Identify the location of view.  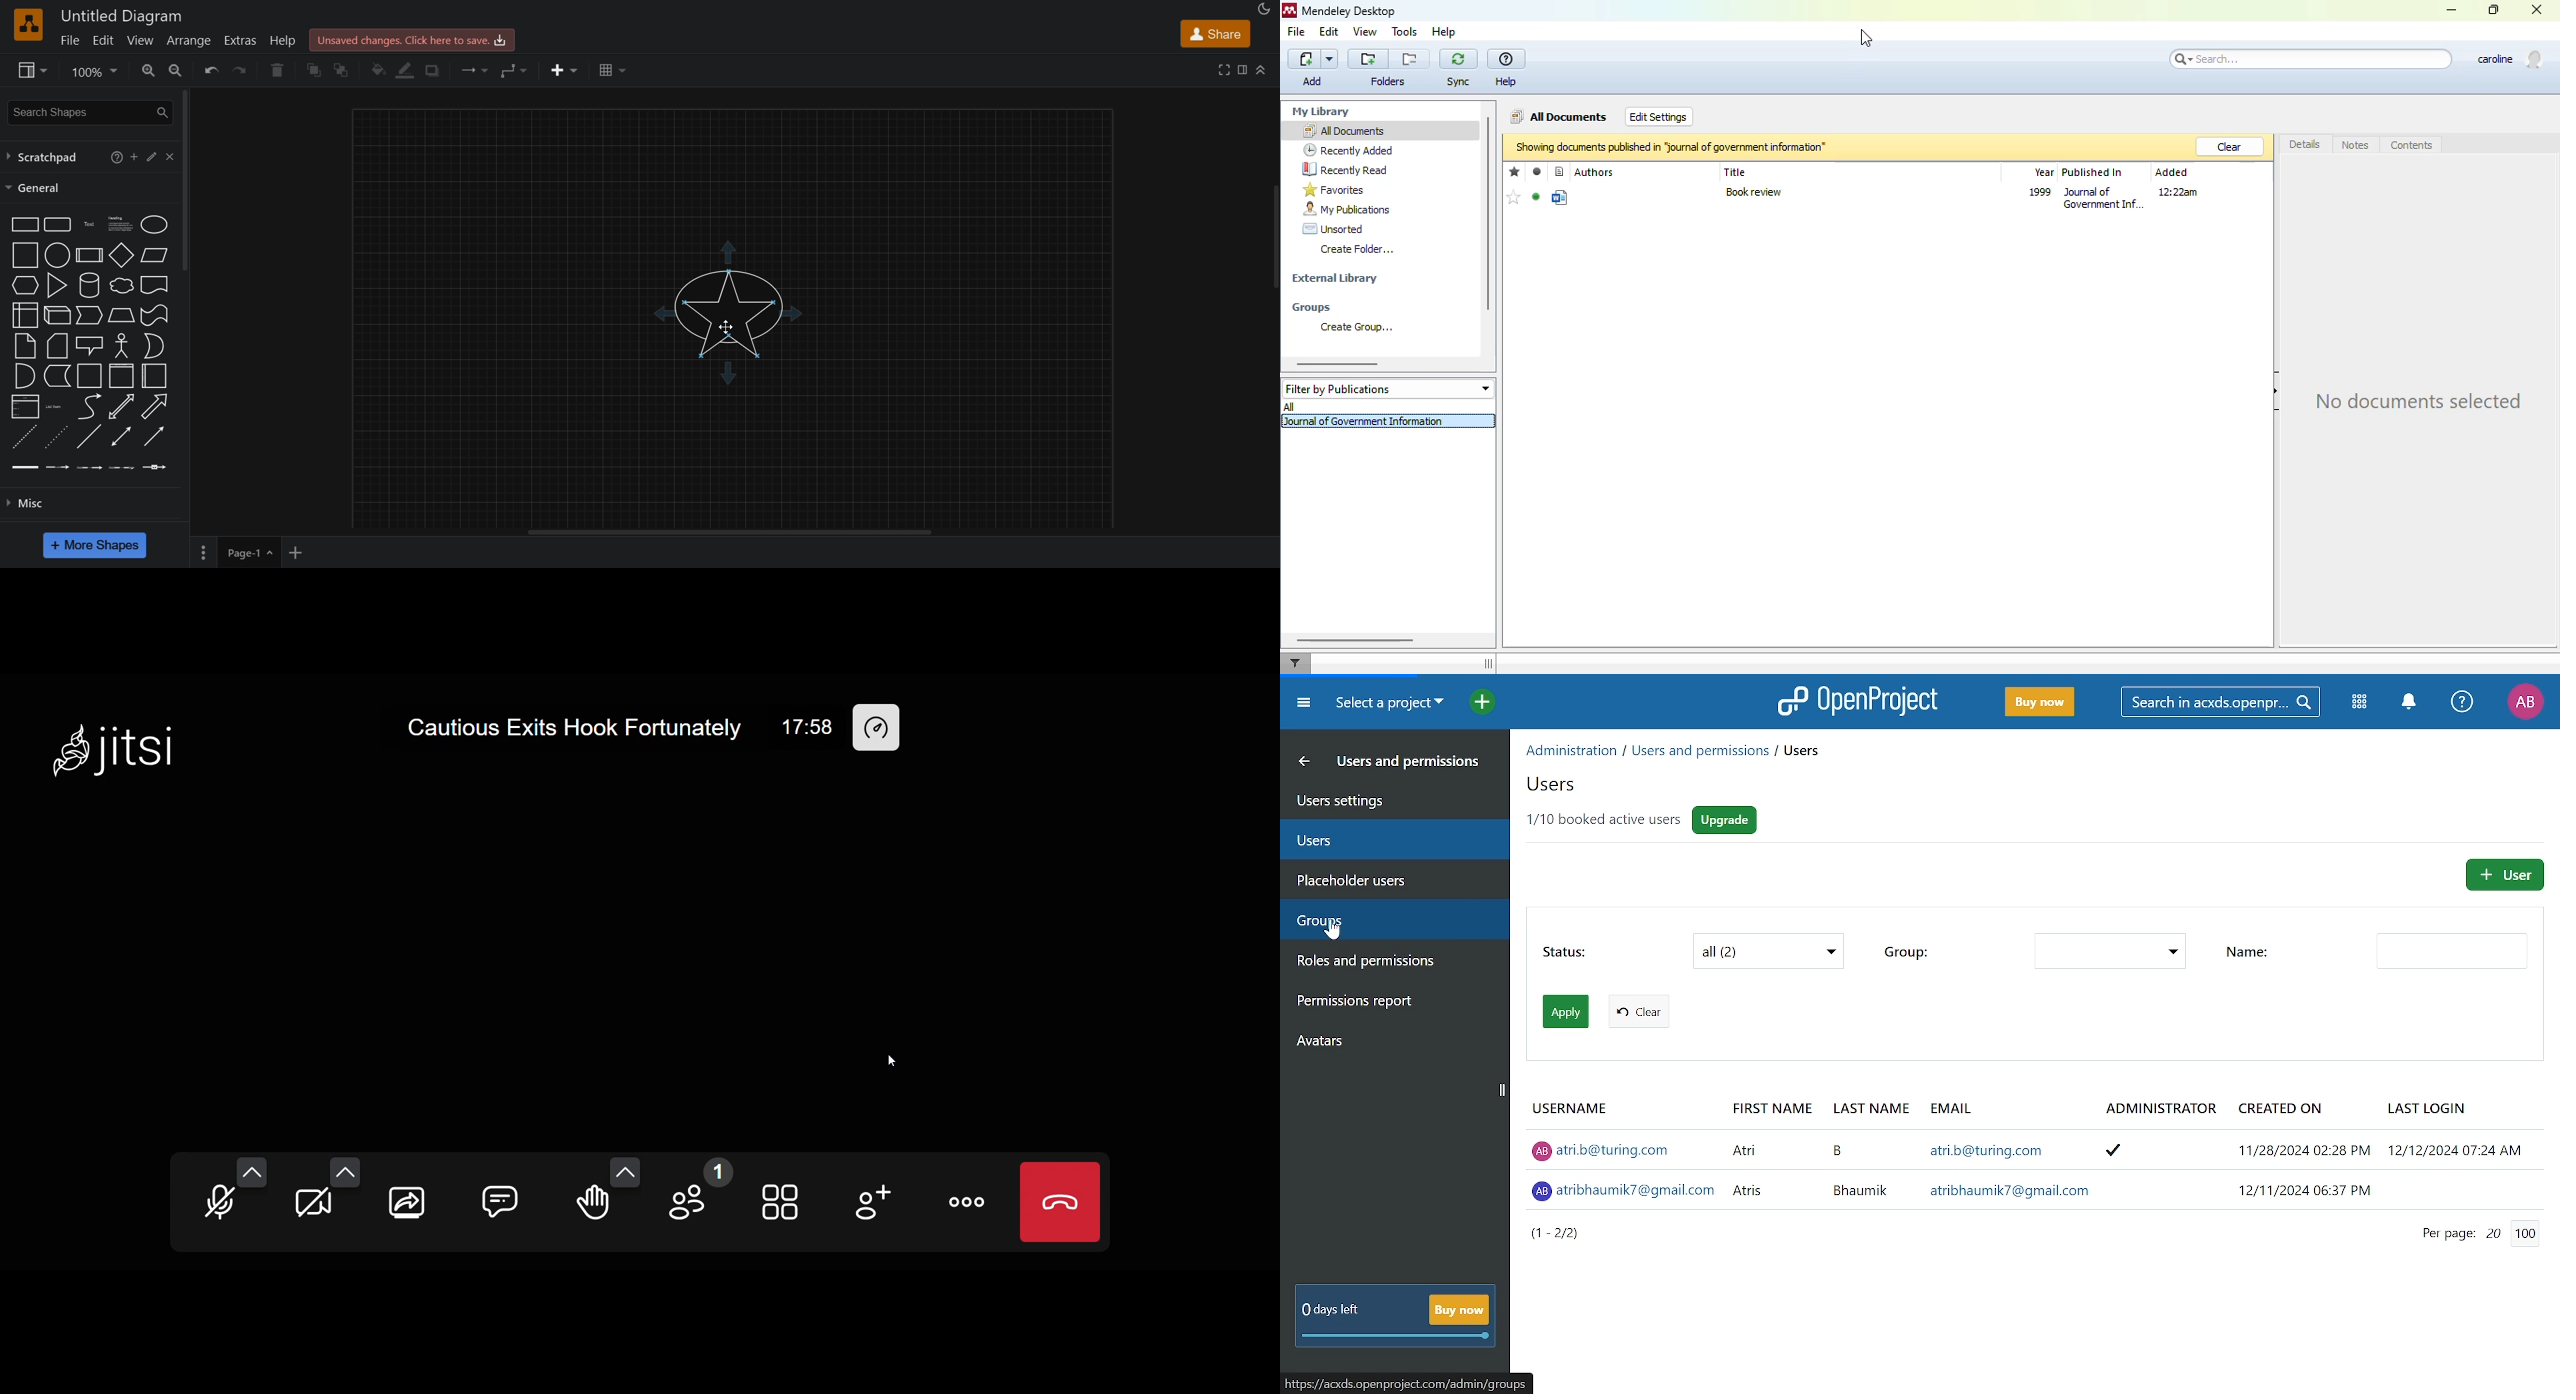
(141, 41).